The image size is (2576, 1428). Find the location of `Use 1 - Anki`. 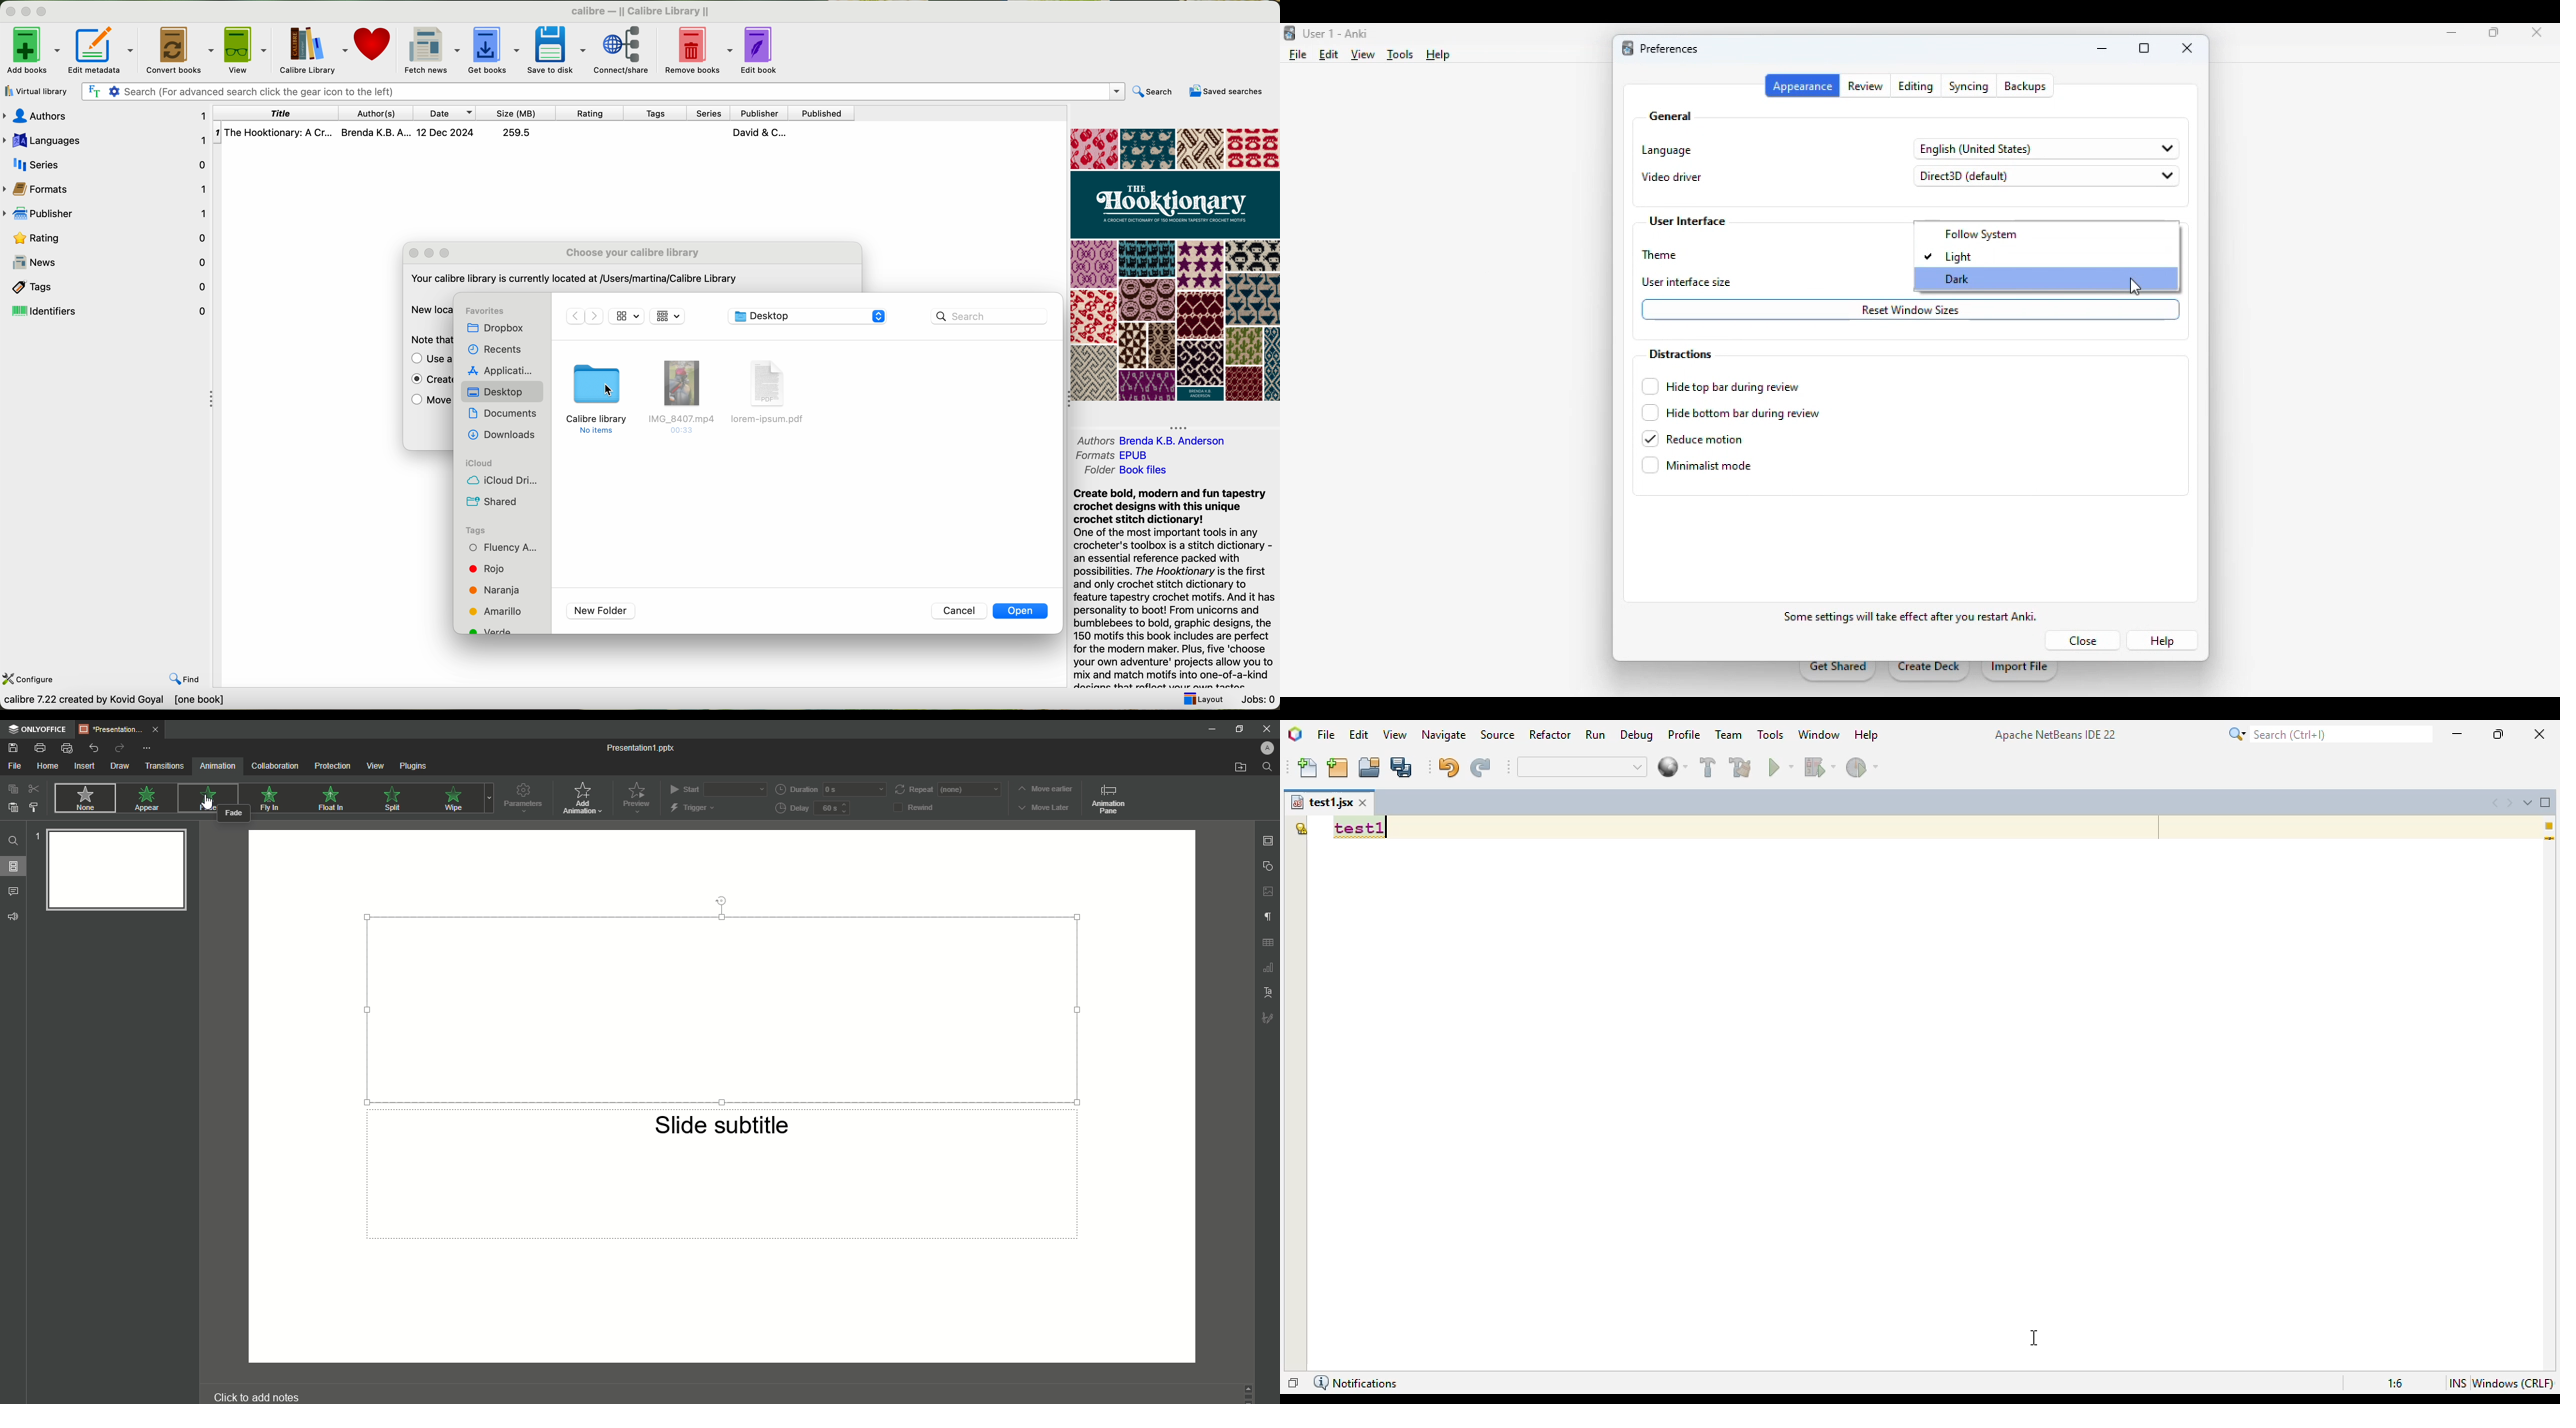

Use 1 - Anki is located at coordinates (1335, 34).